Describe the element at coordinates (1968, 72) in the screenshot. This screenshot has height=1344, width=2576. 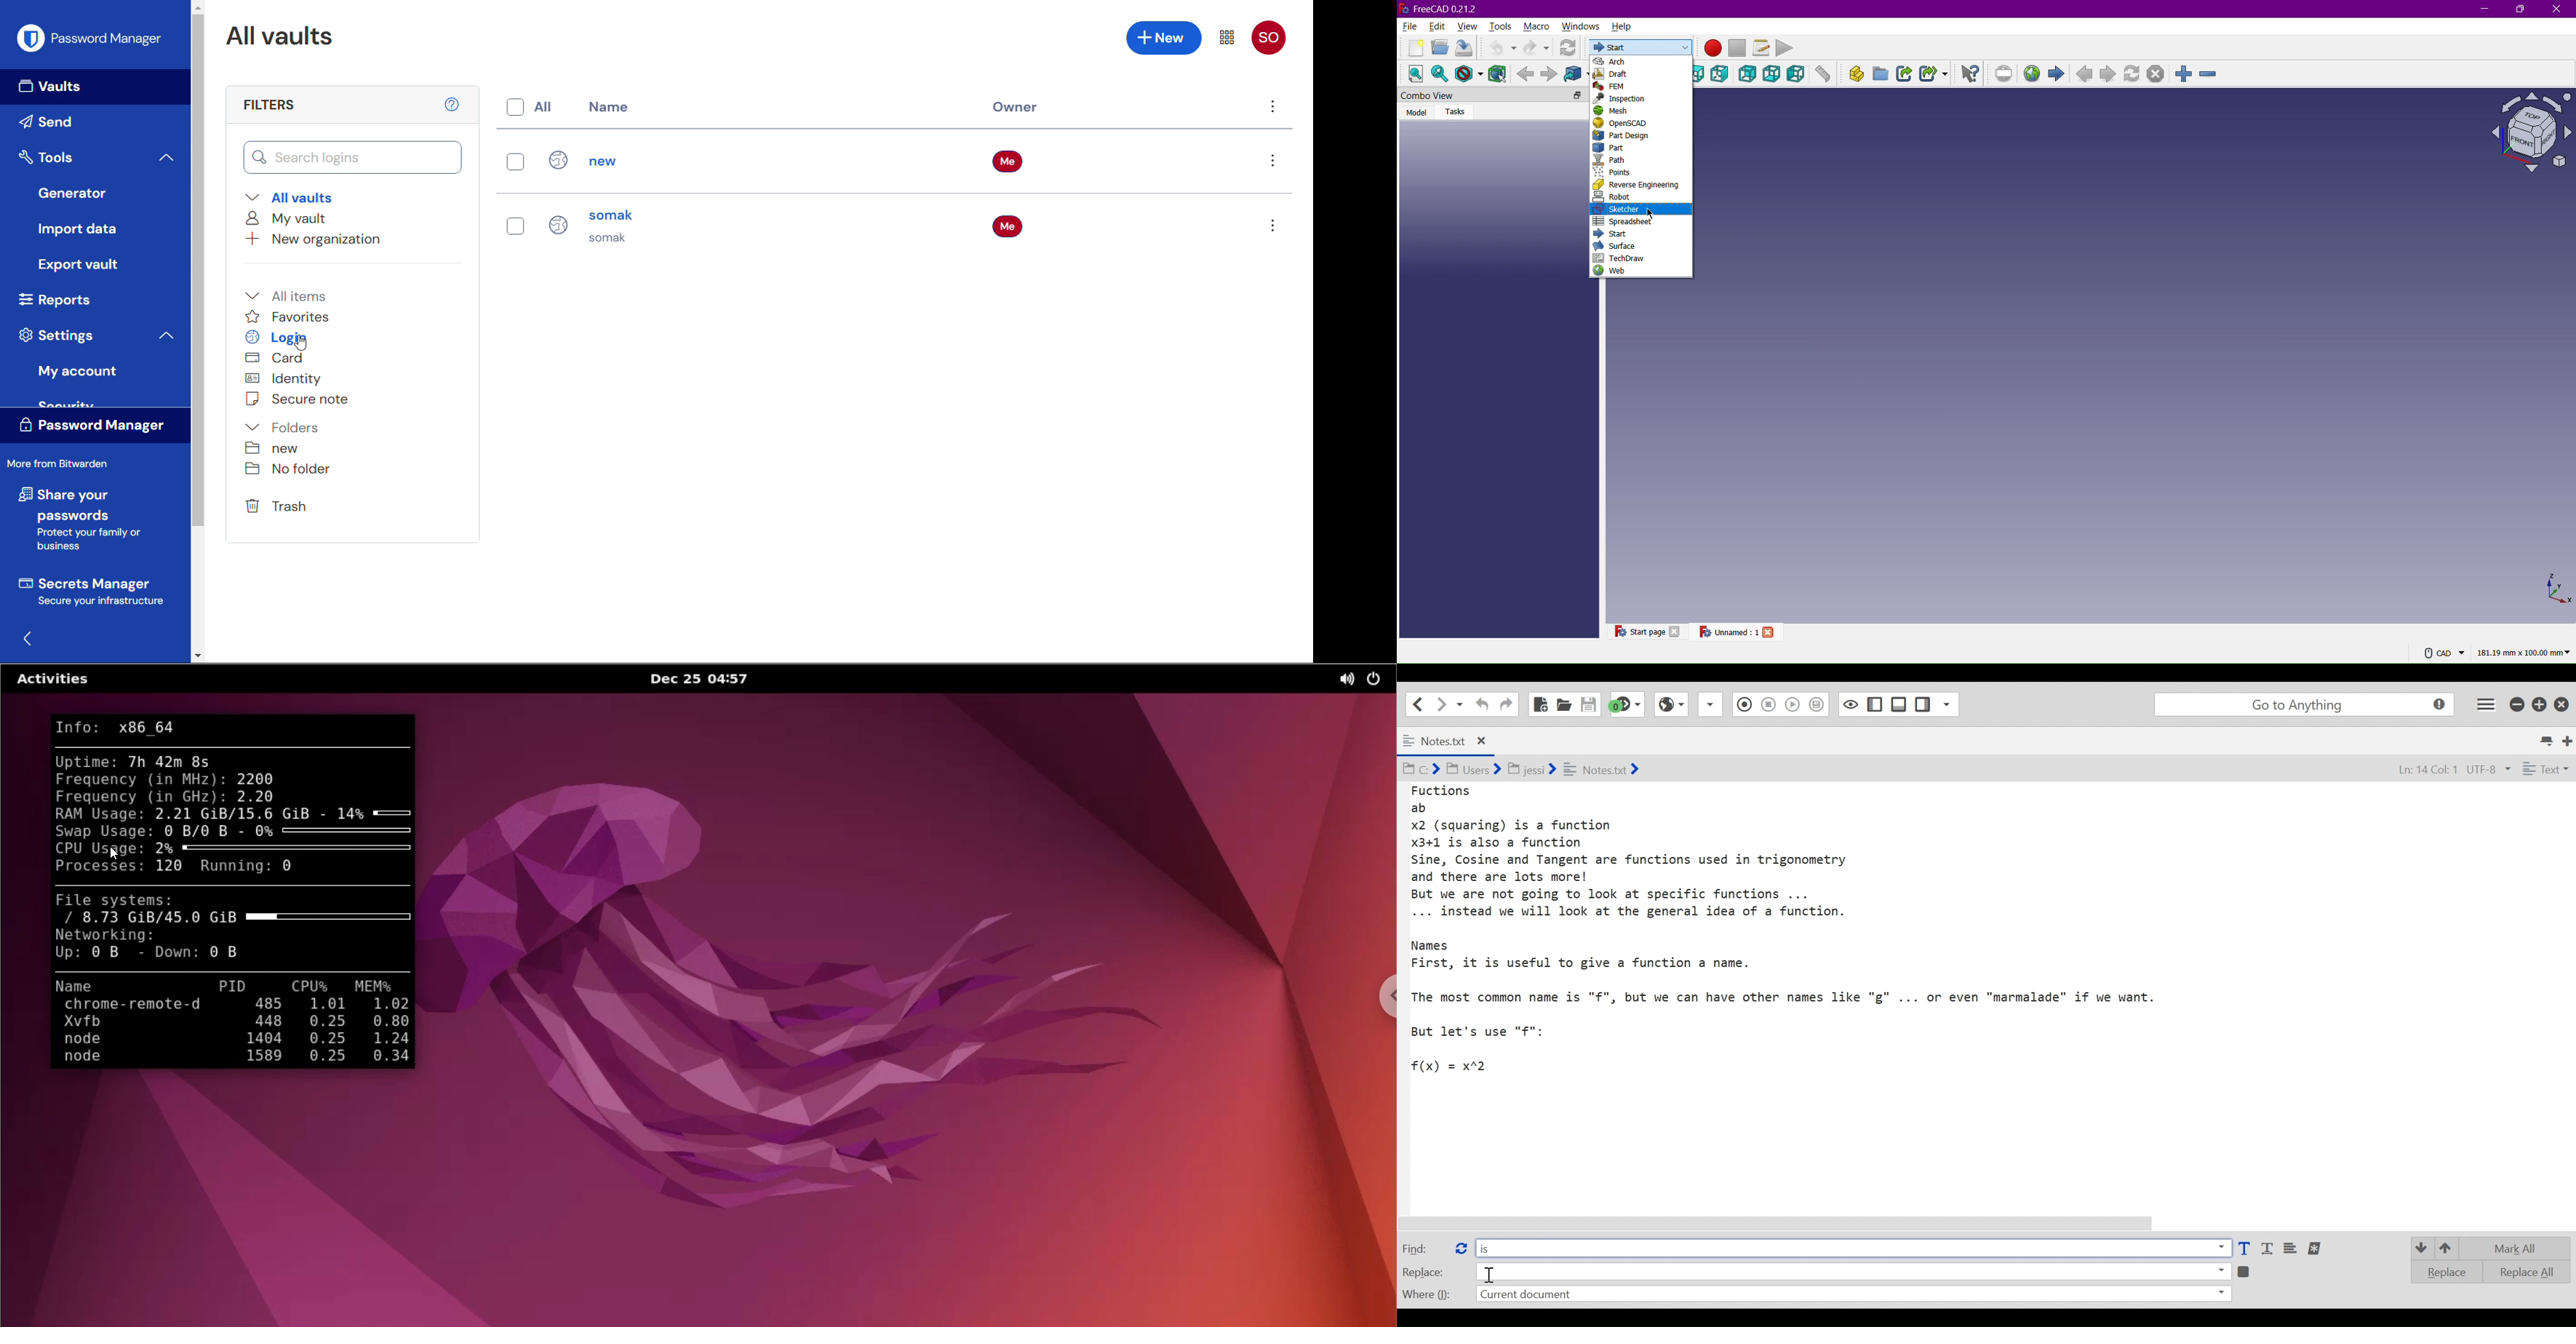
I see `What's This?` at that location.